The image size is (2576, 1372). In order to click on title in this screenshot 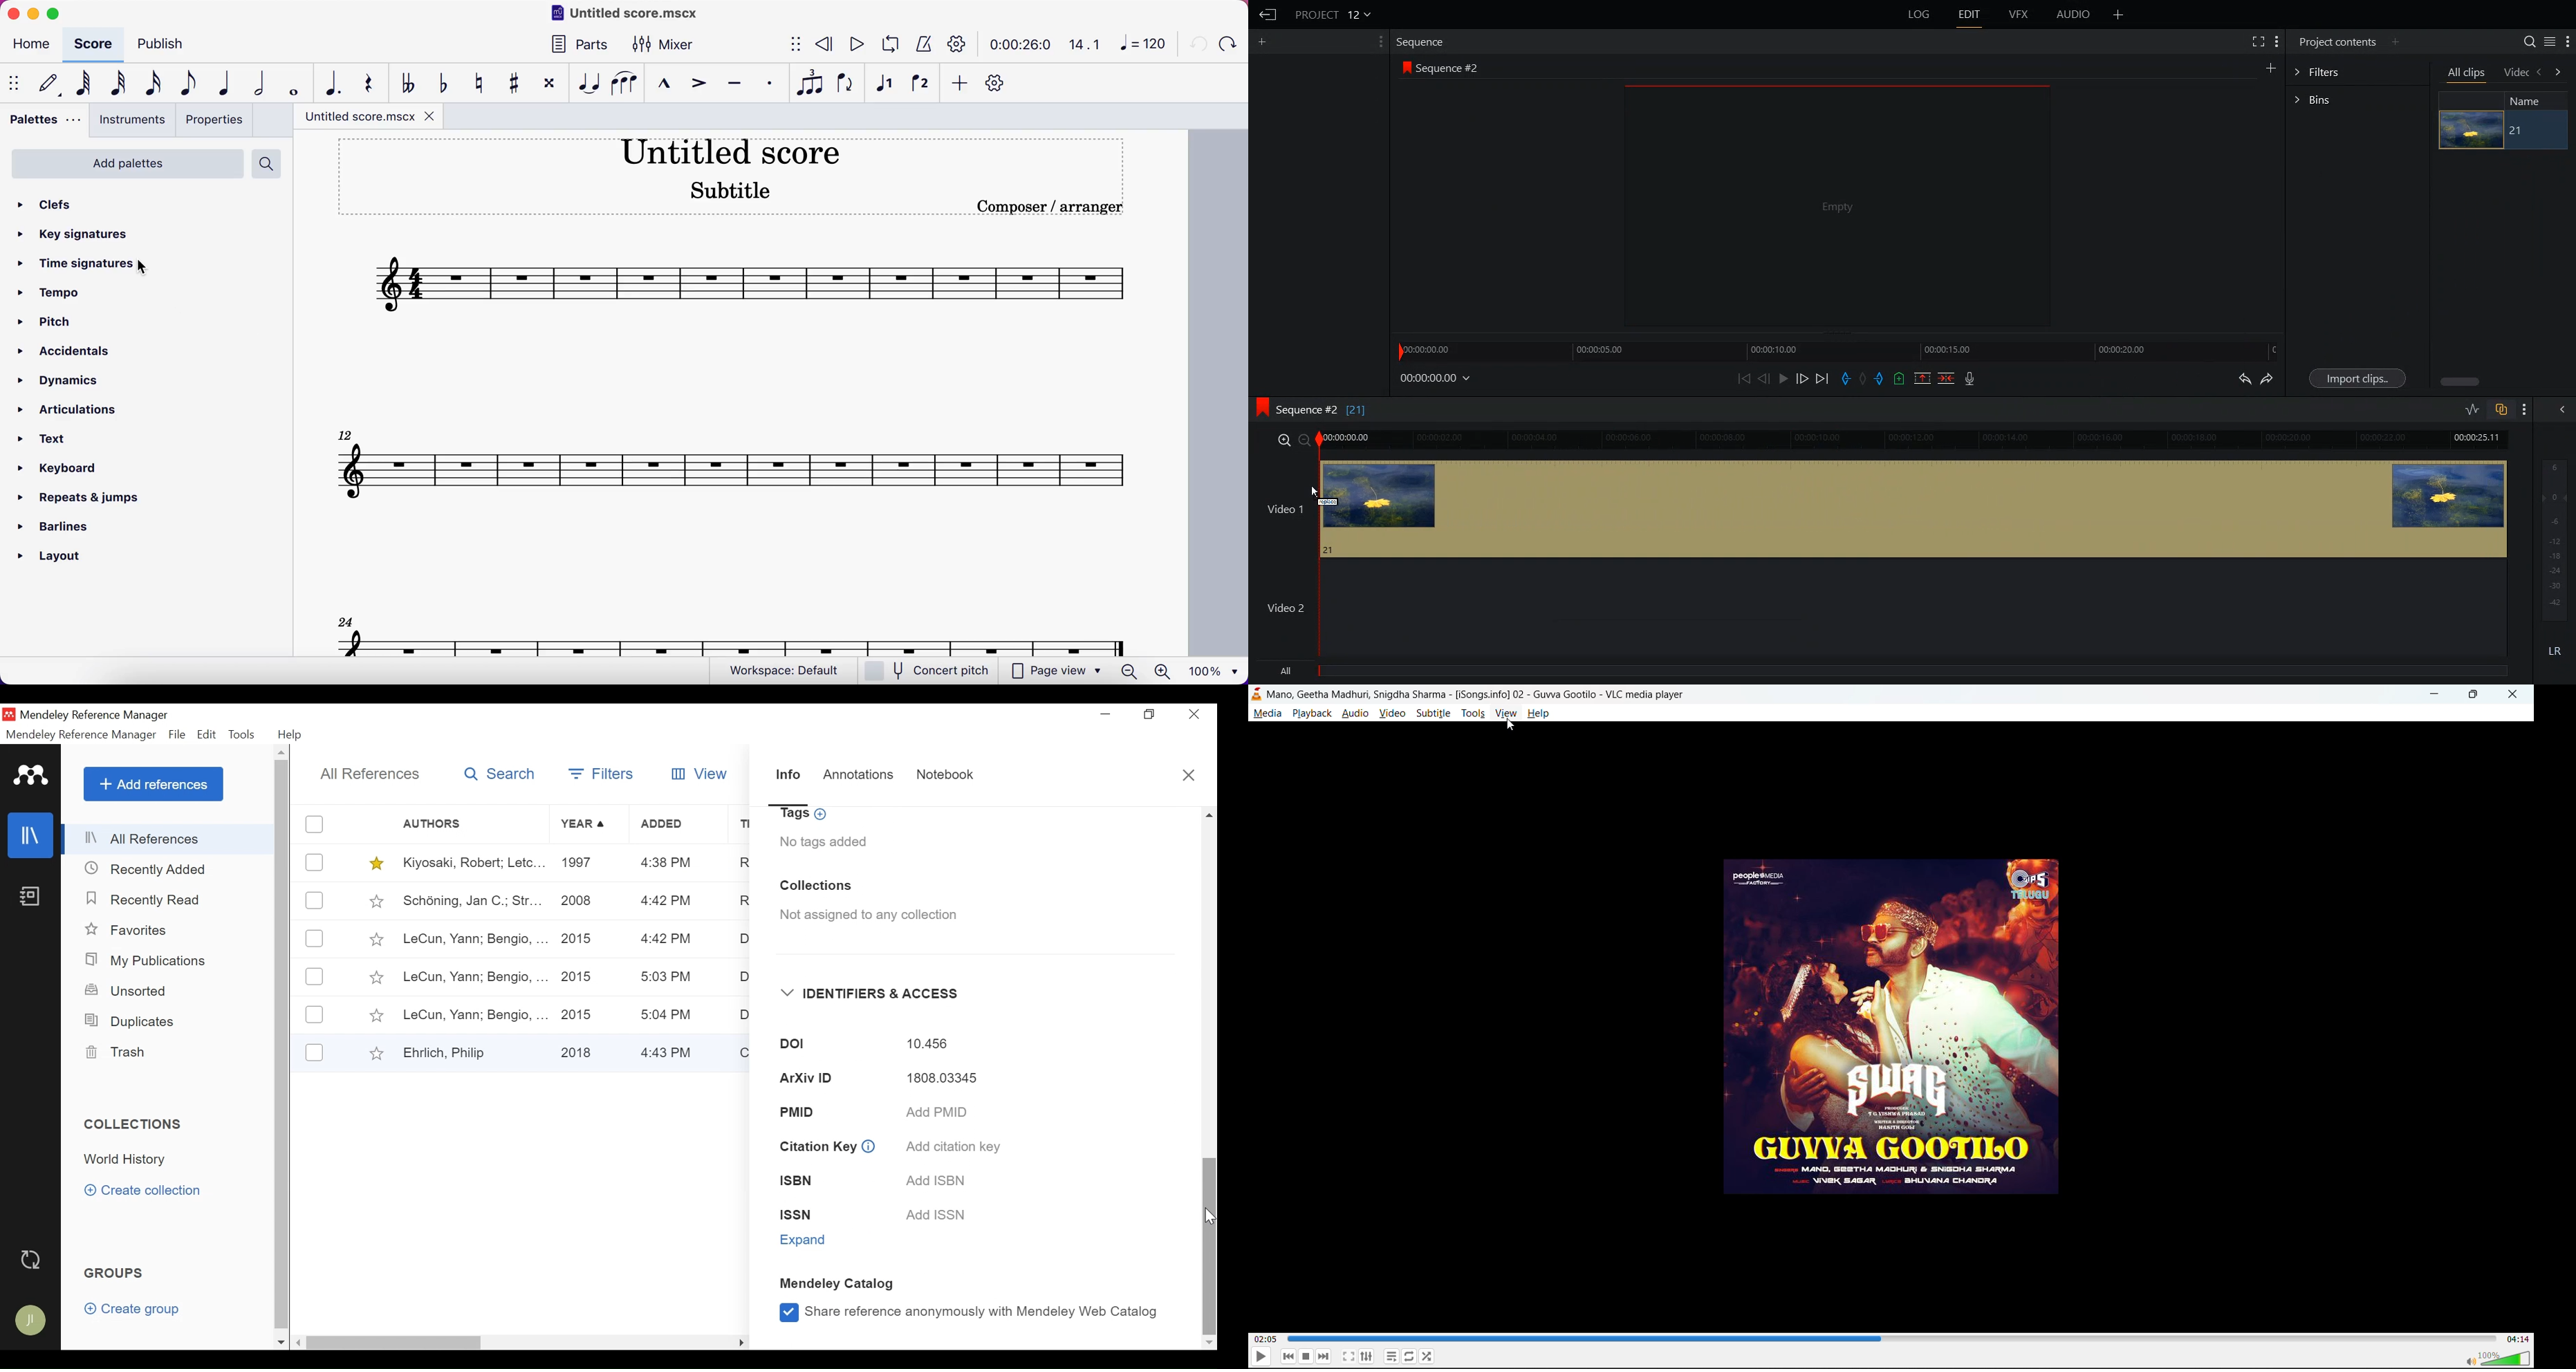, I will do `click(621, 14)`.